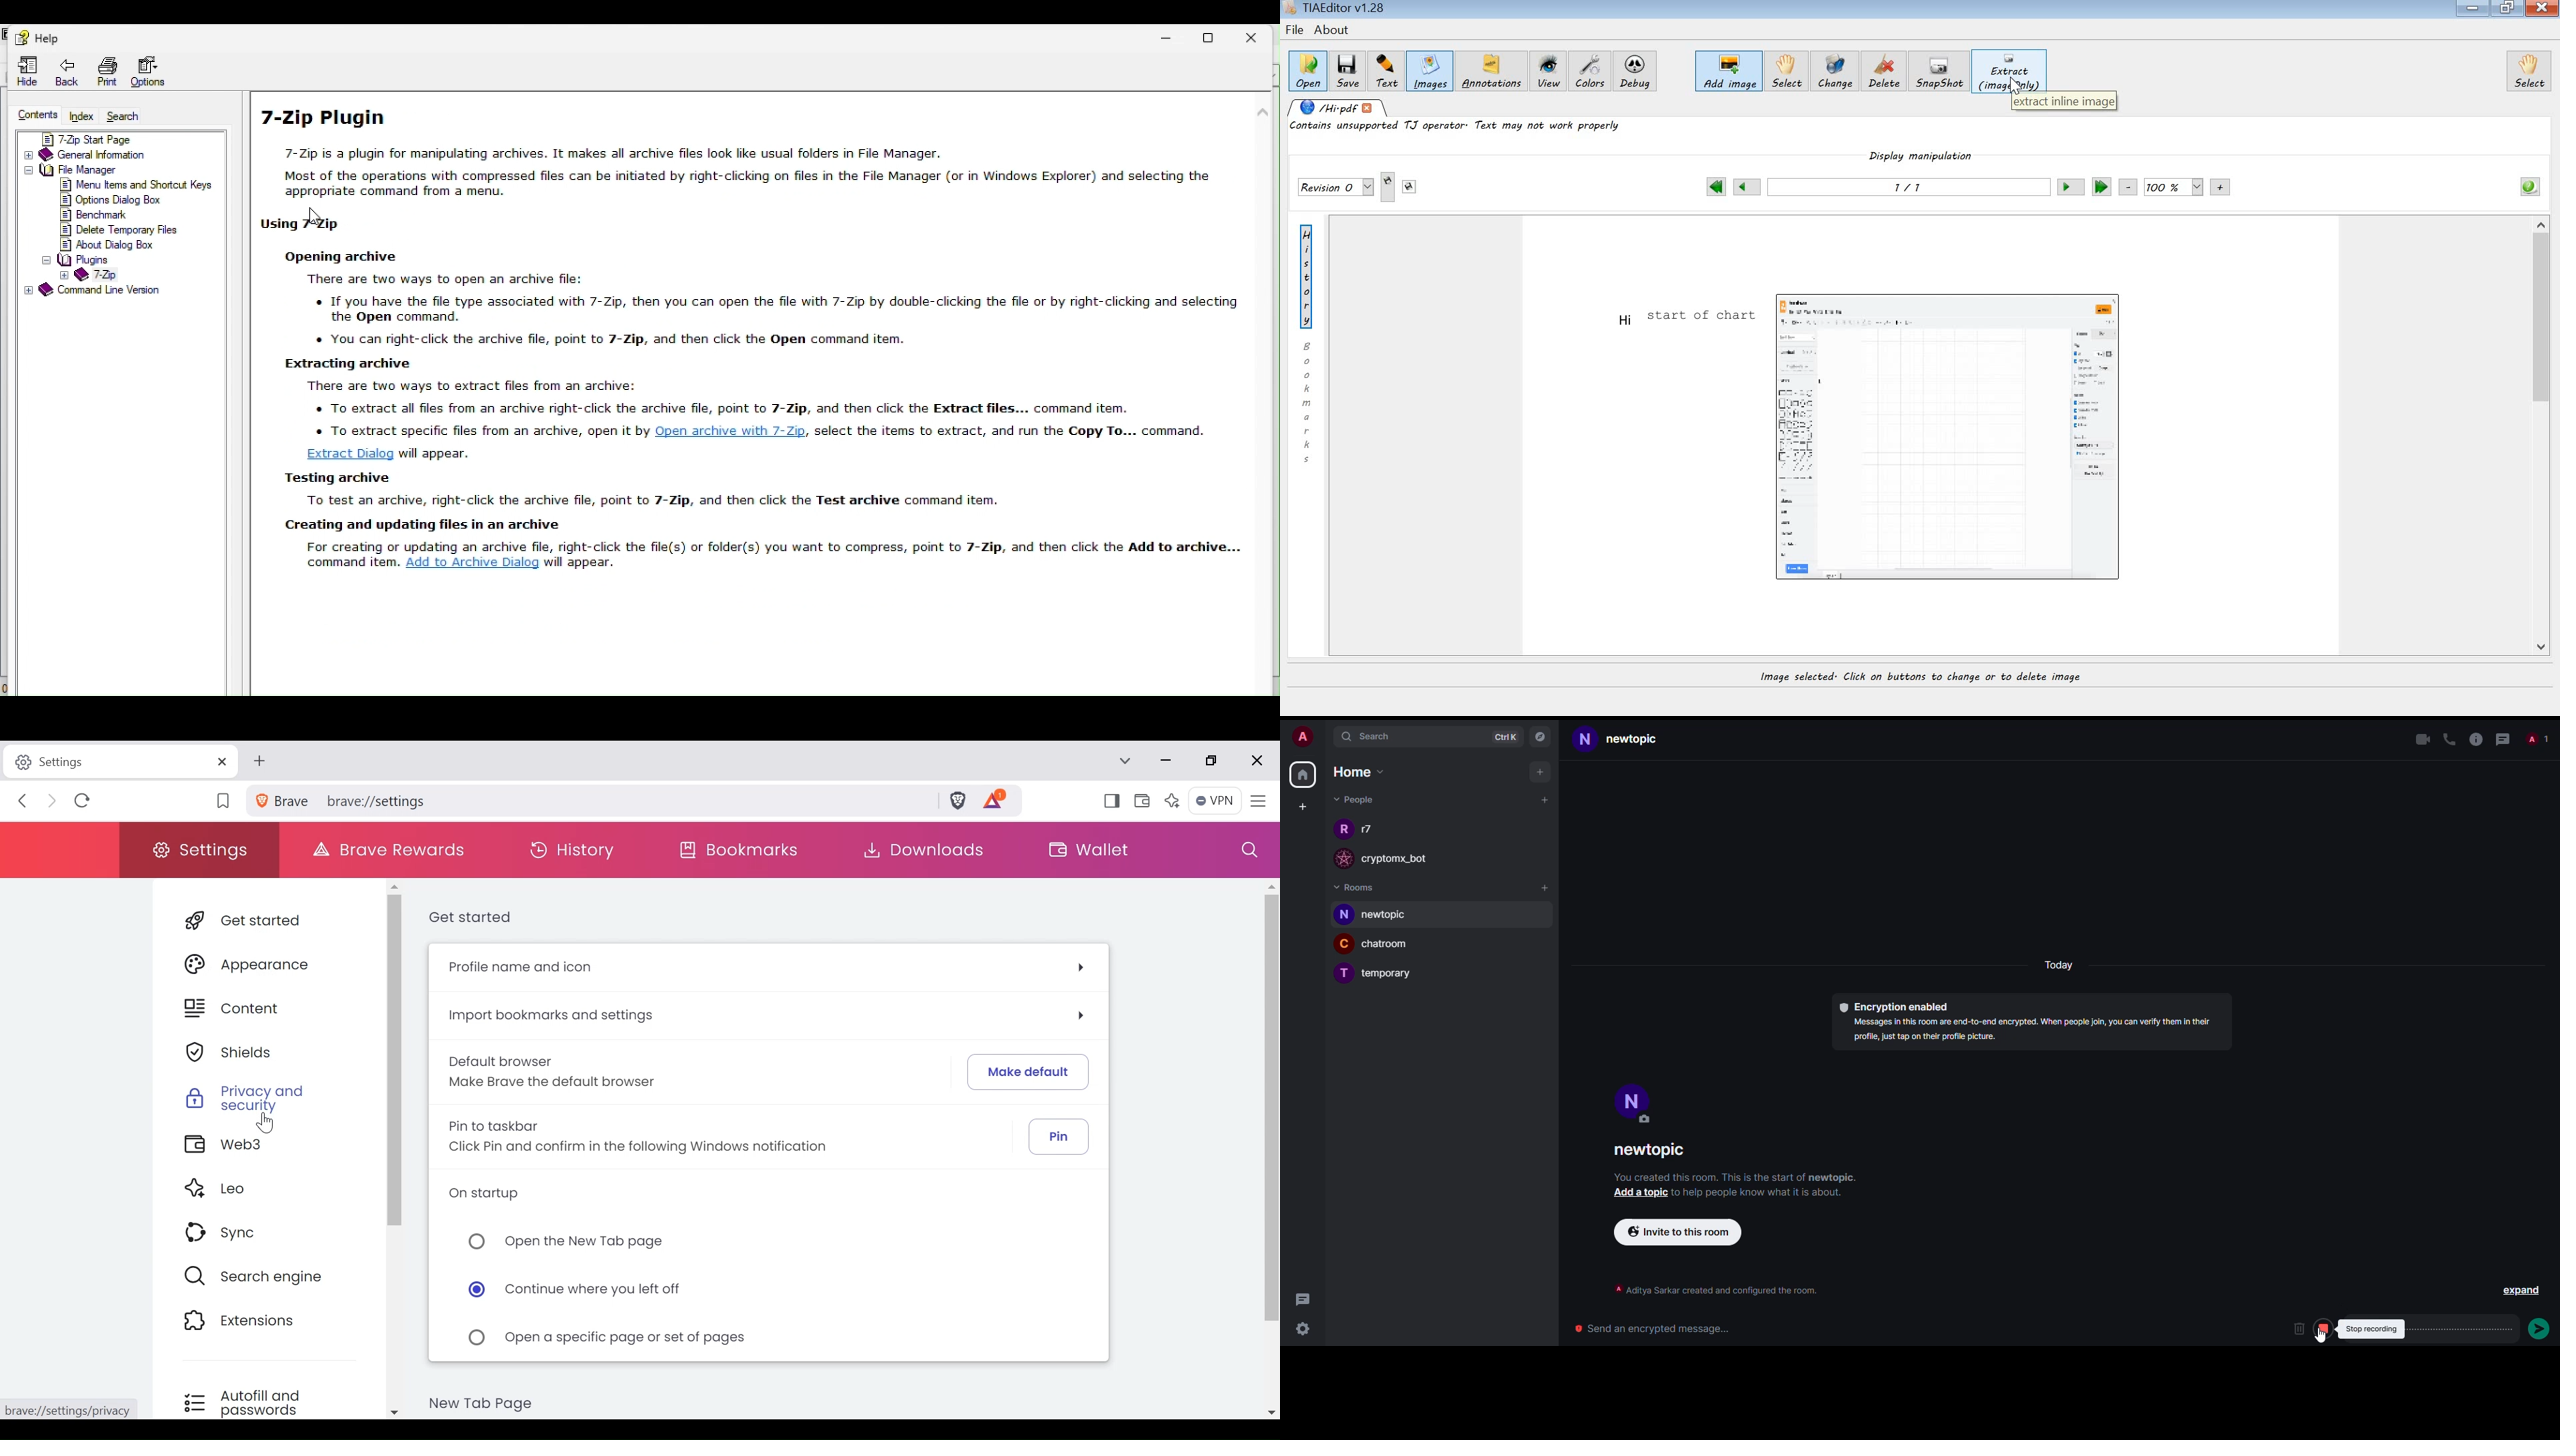  What do you see at coordinates (154, 67) in the screenshot?
I see `Options` at bounding box center [154, 67].